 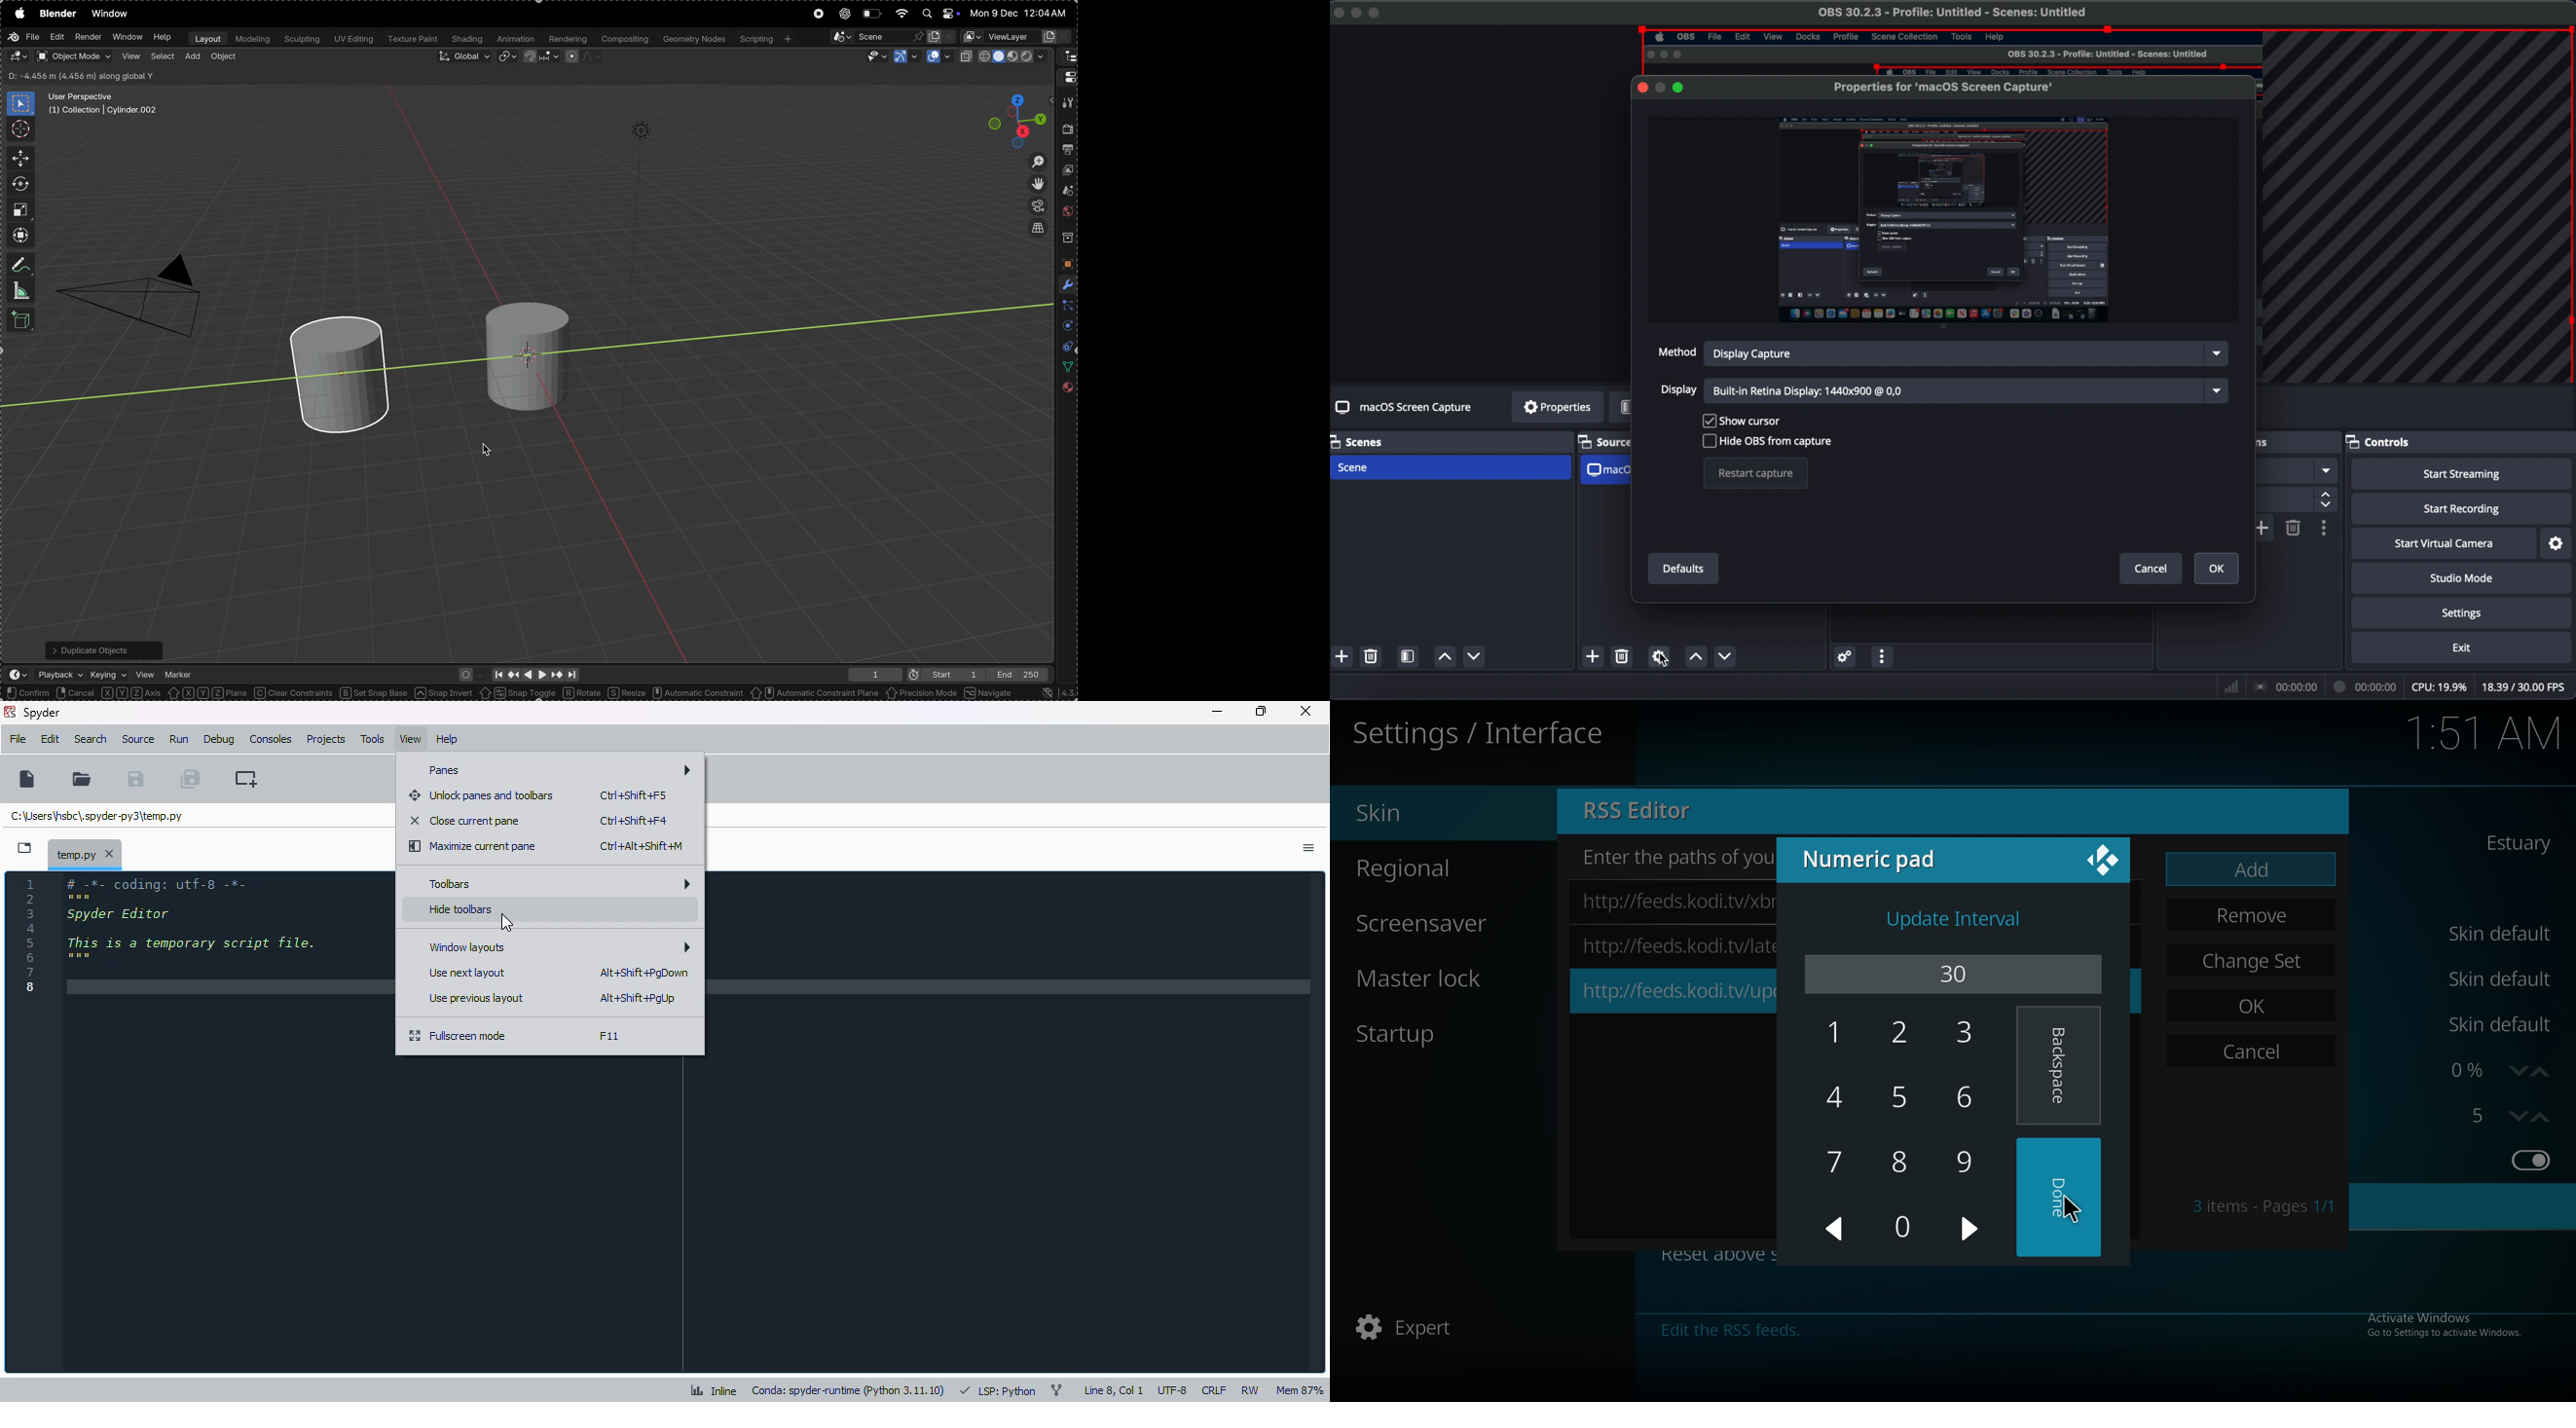 I want to click on close, so click(x=1306, y=711).